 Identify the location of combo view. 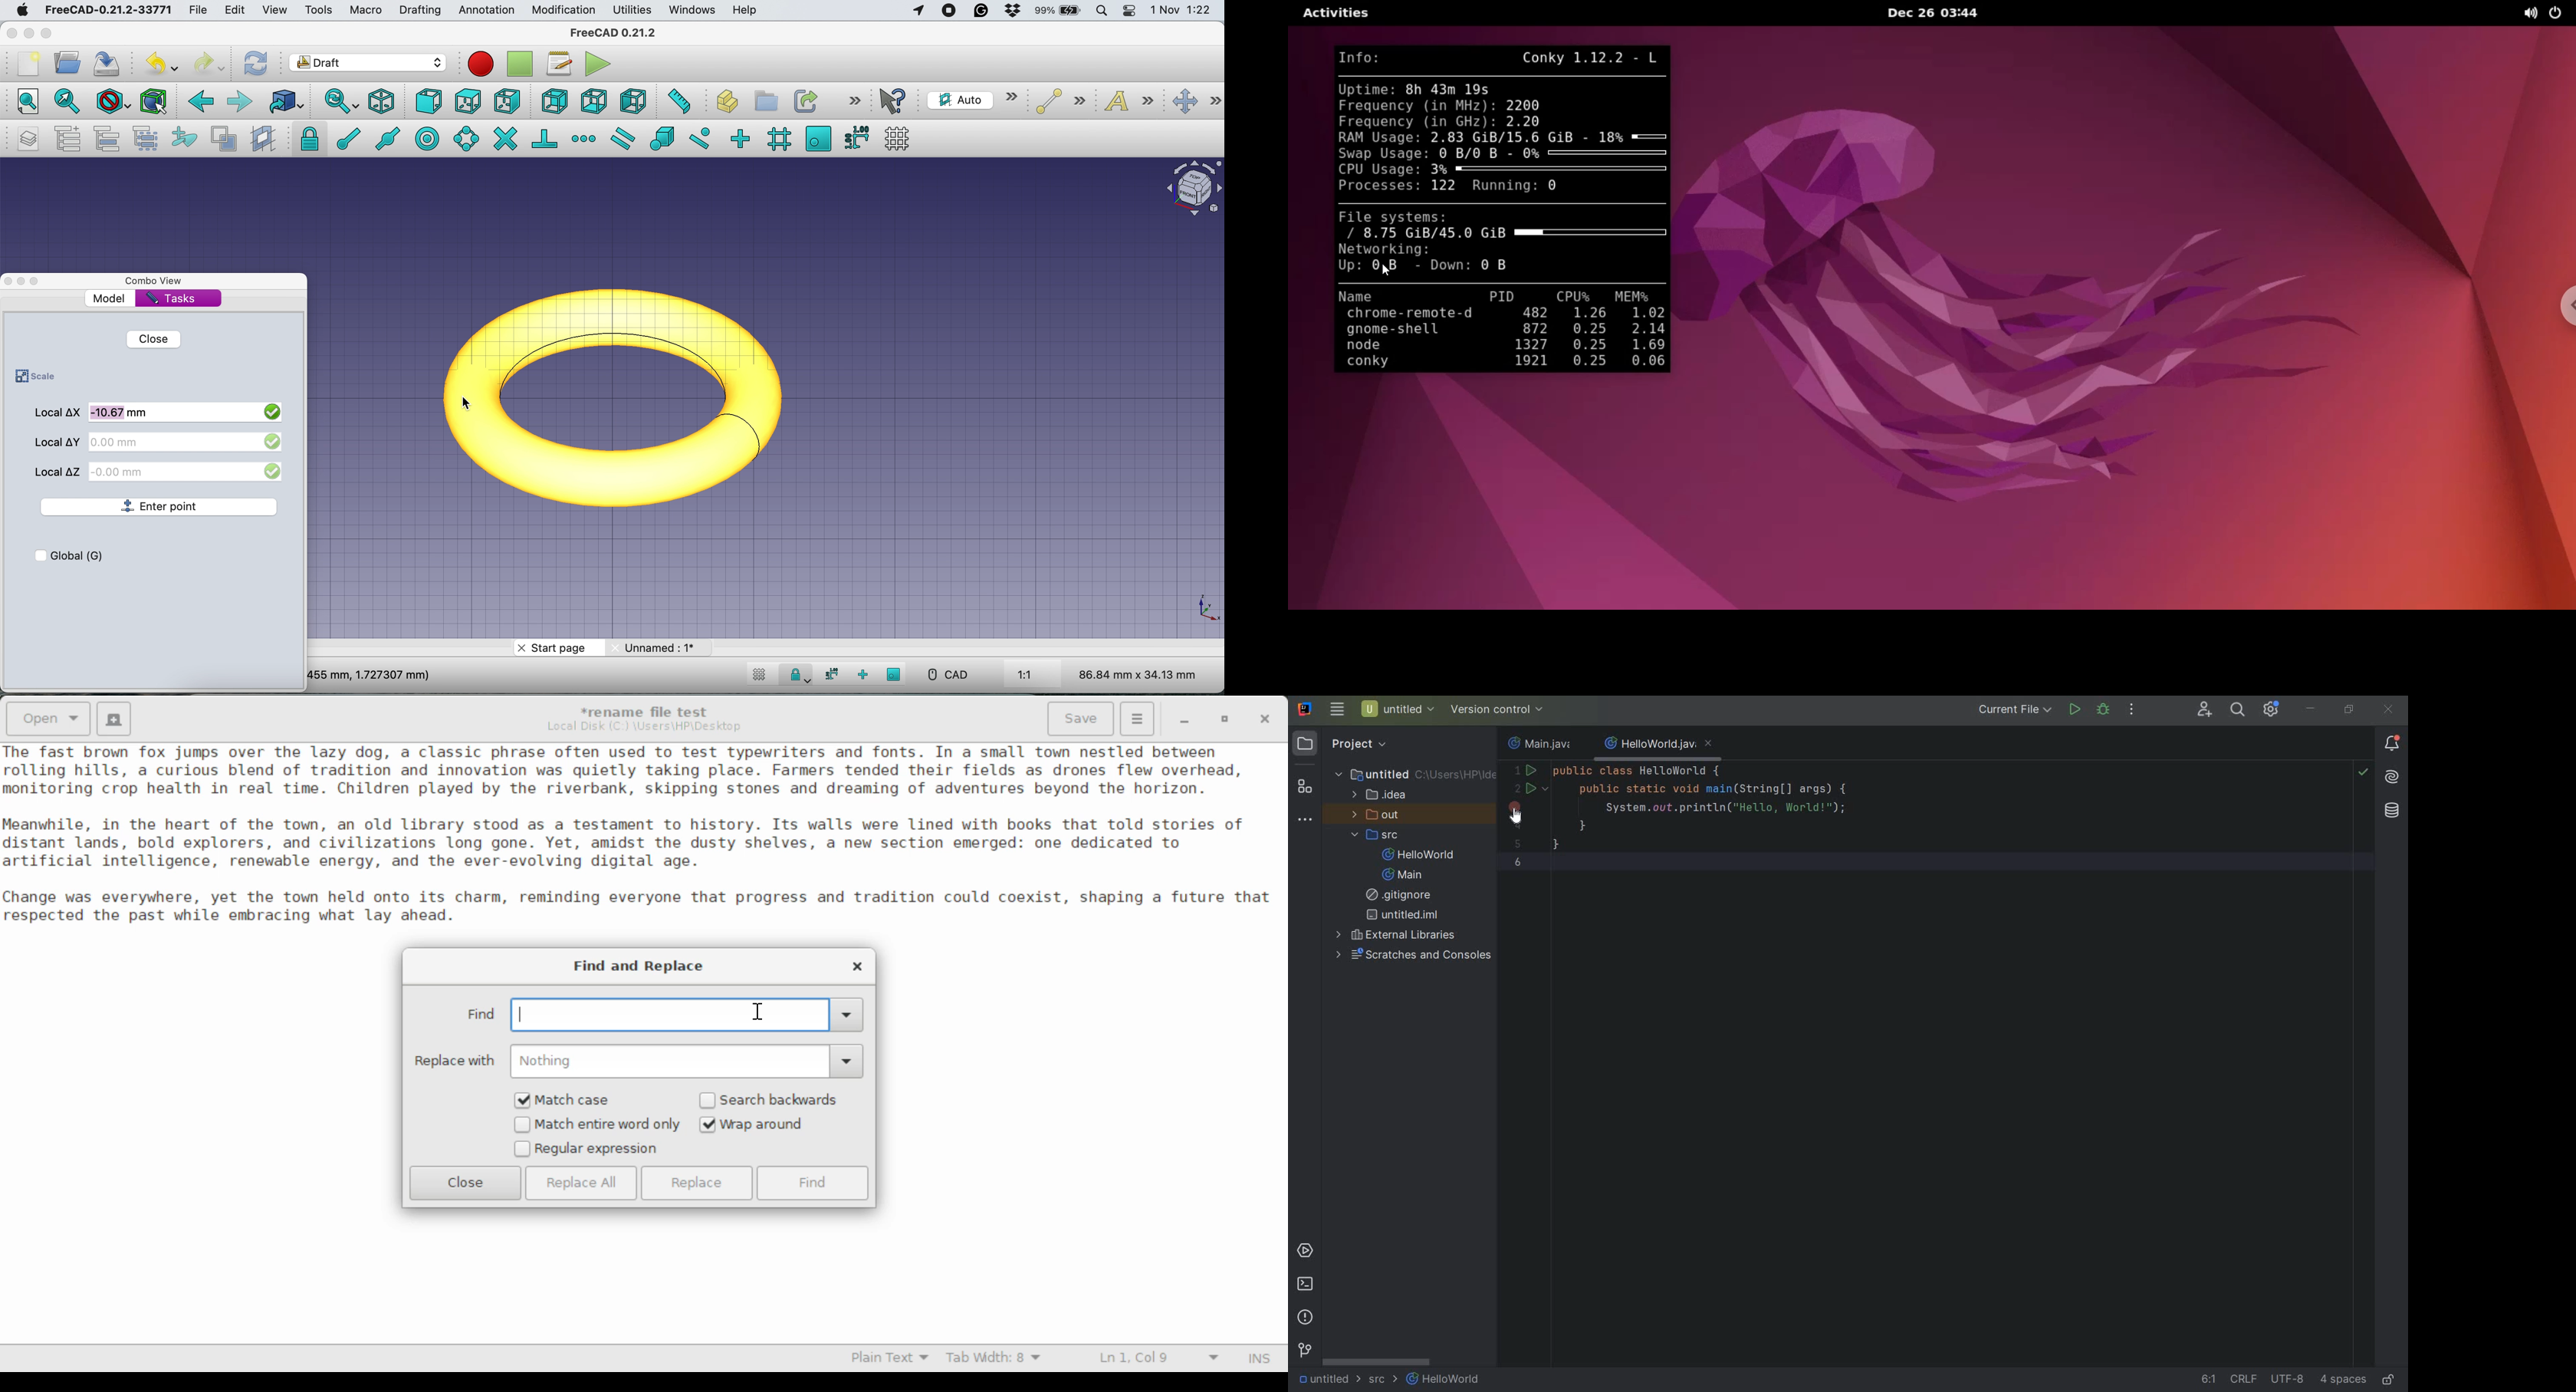
(160, 281).